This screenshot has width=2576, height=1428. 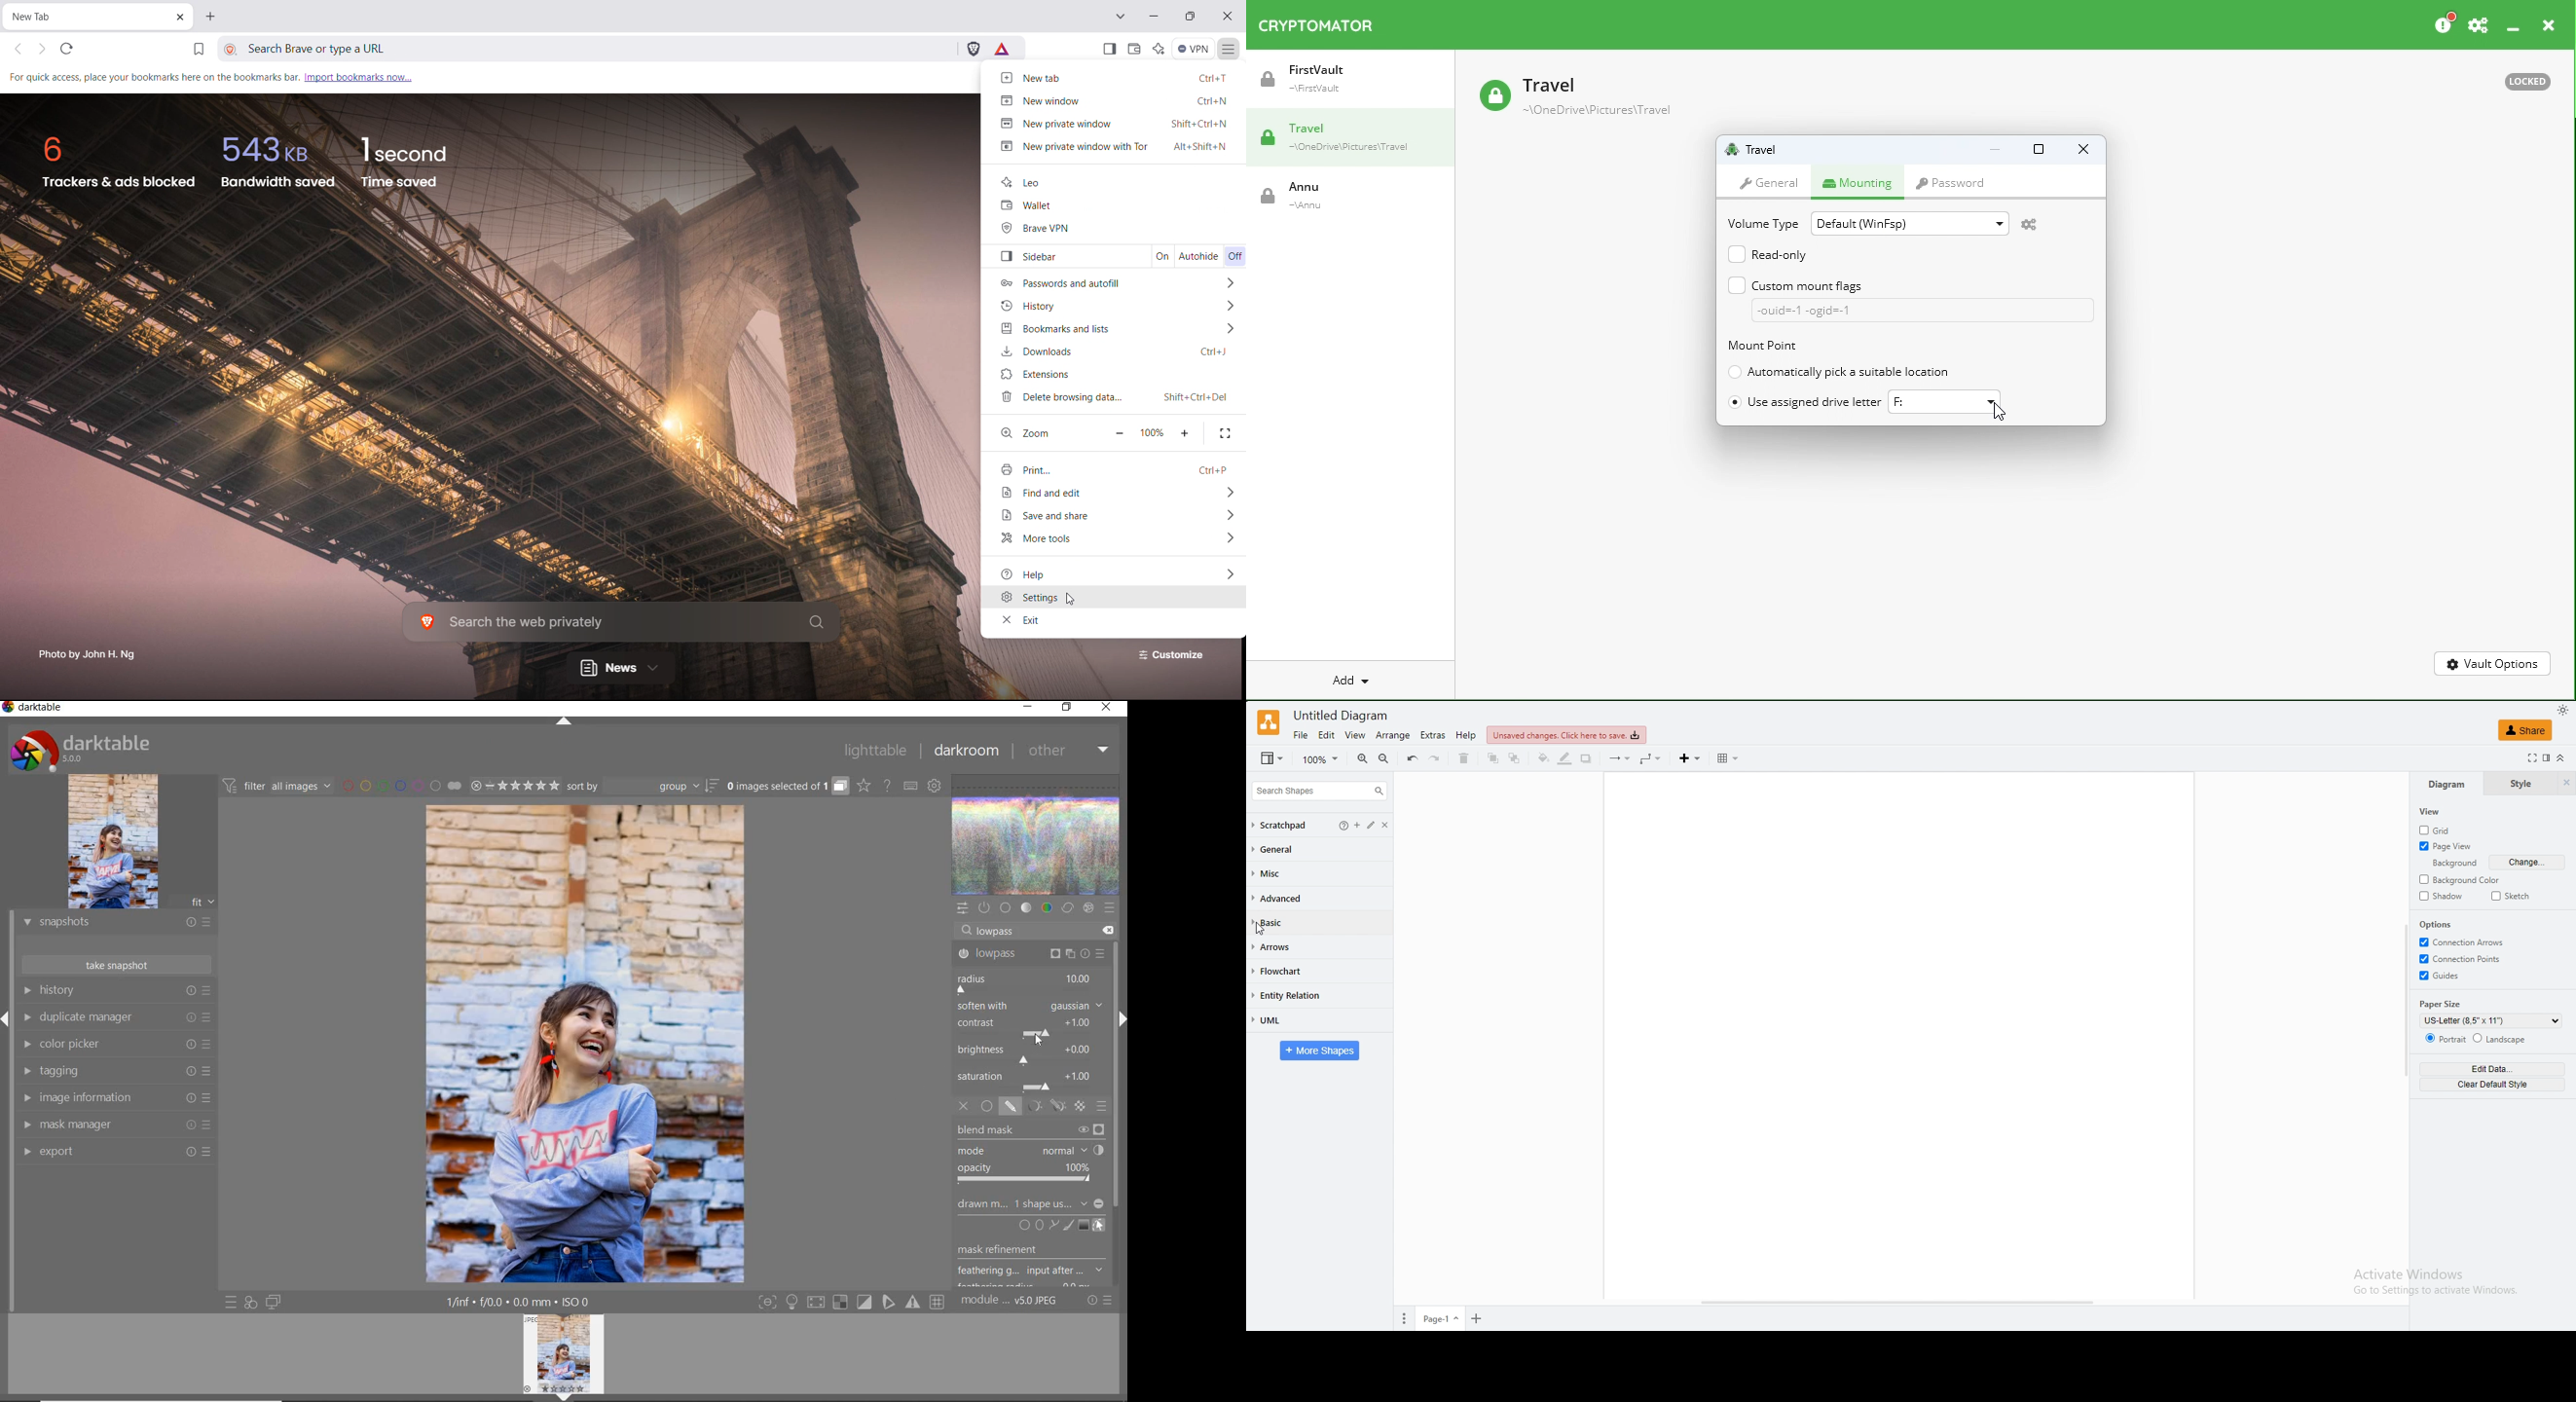 What do you see at coordinates (1100, 1226) in the screenshot?
I see `show & edit mask elements` at bounding box center [1100, 1226].